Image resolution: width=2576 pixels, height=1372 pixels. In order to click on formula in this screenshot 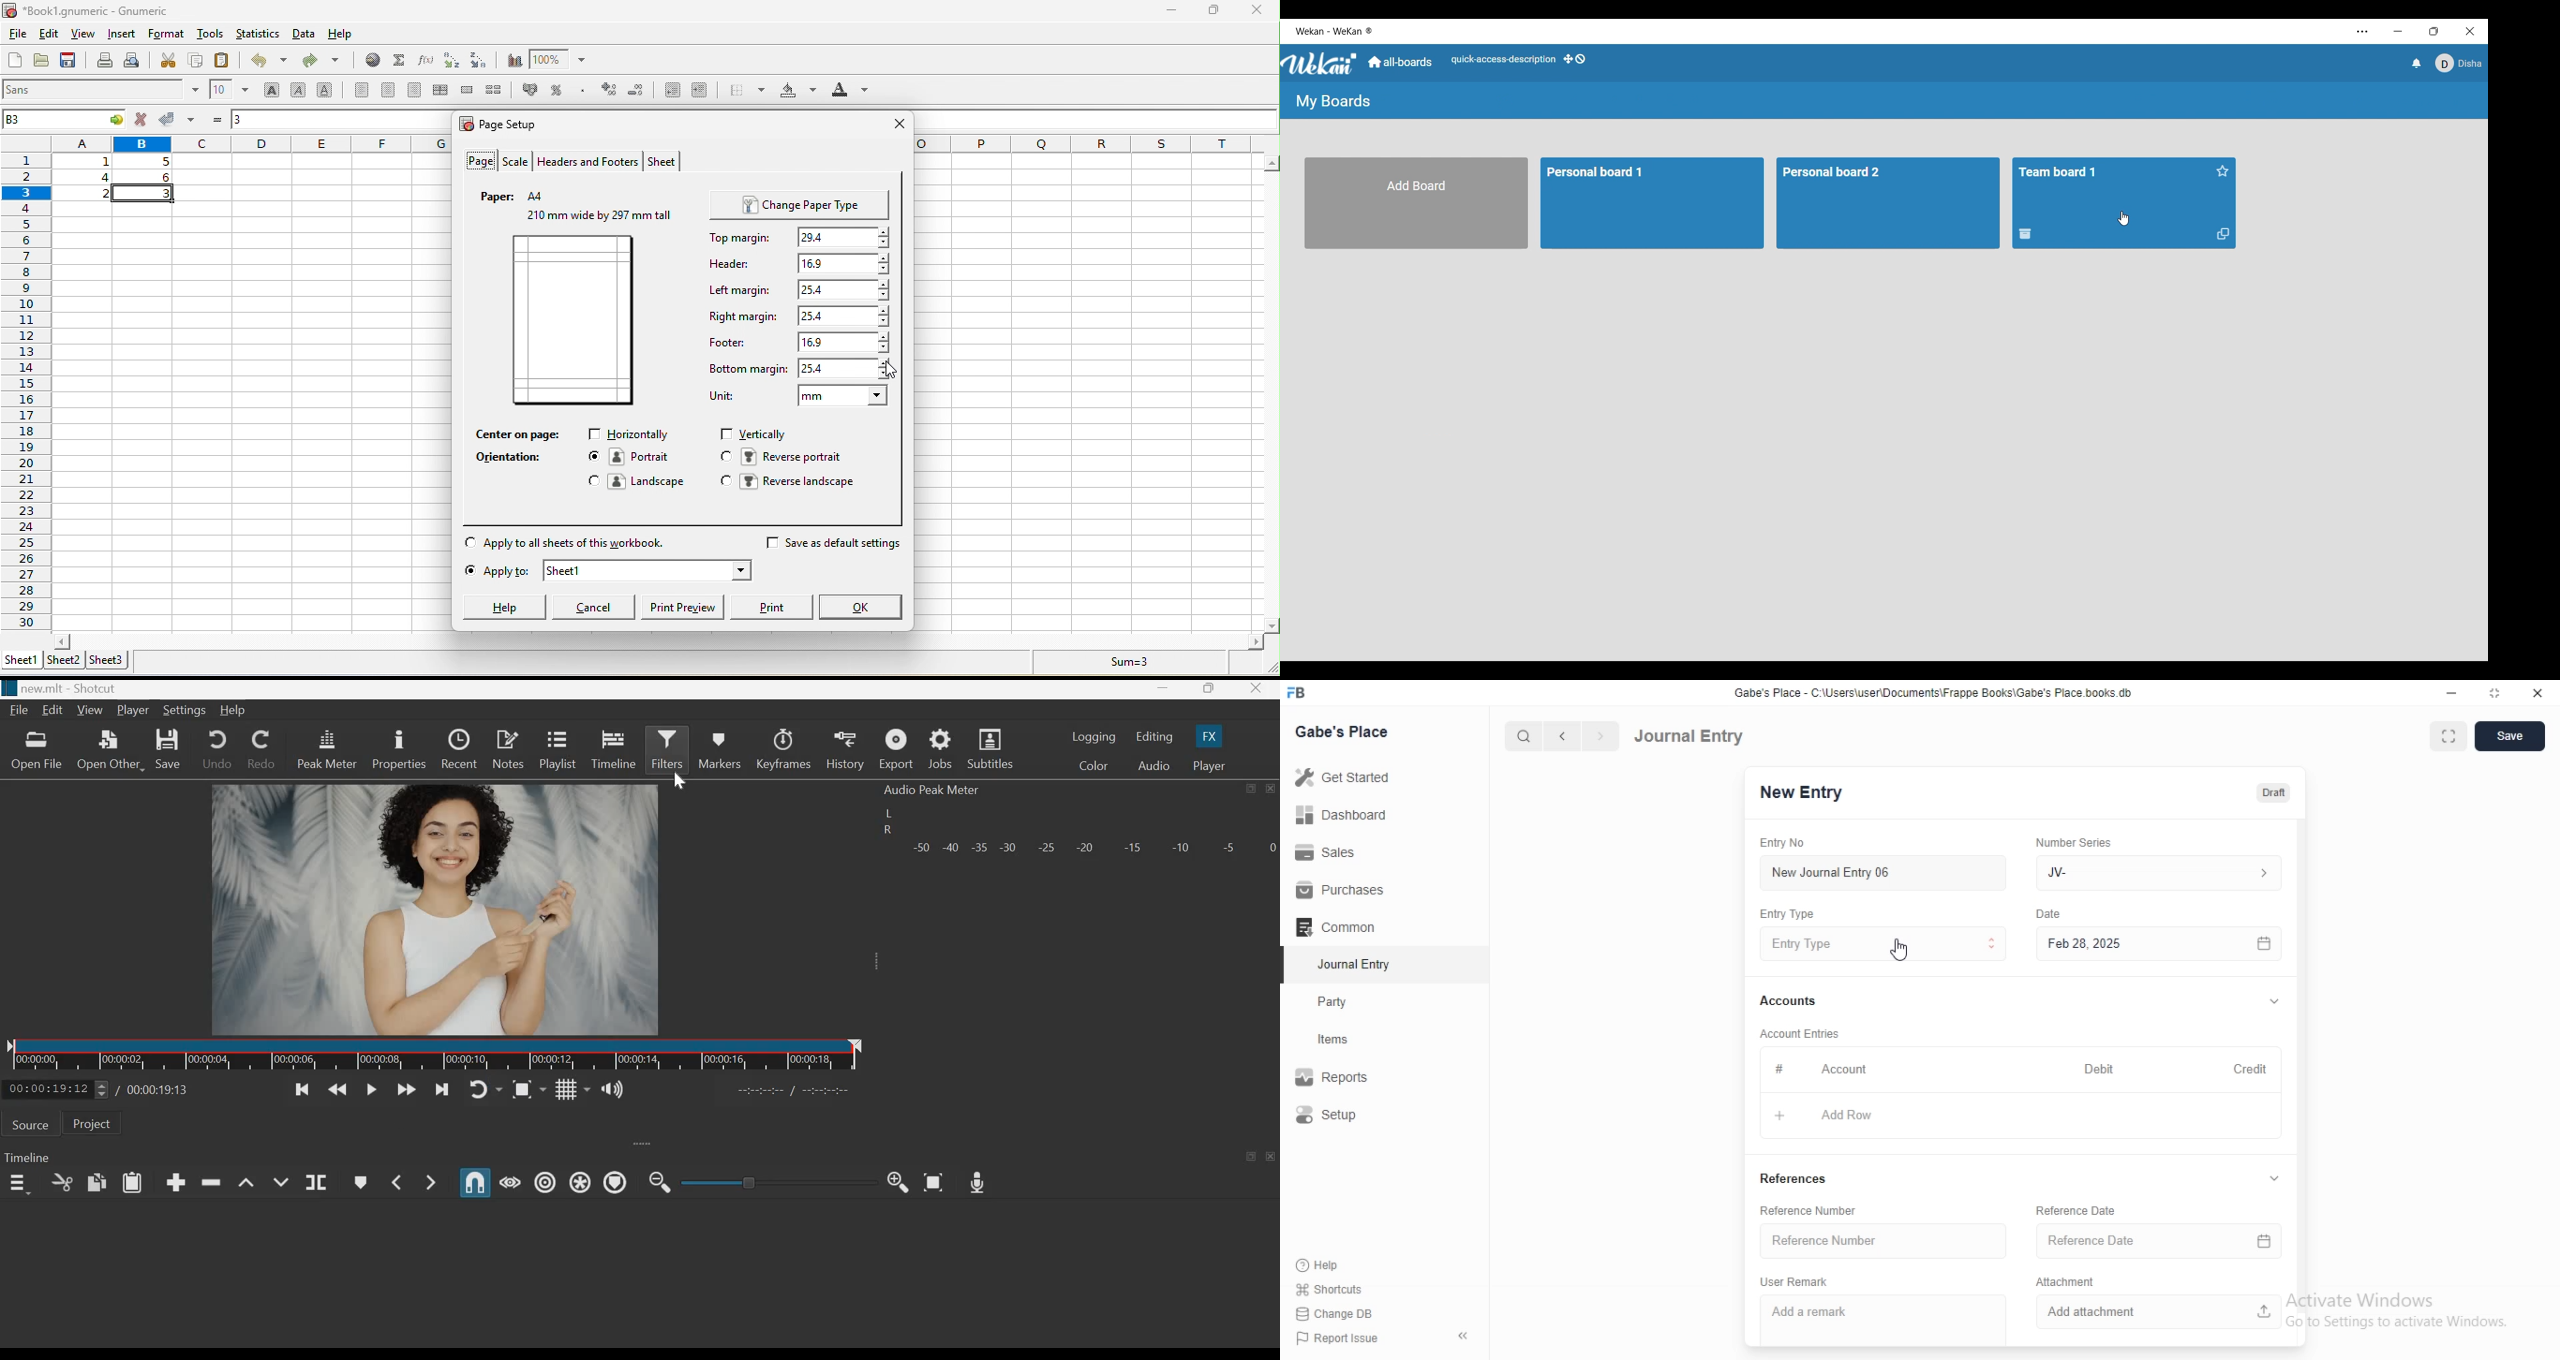, I will do `click(216, 119)`.